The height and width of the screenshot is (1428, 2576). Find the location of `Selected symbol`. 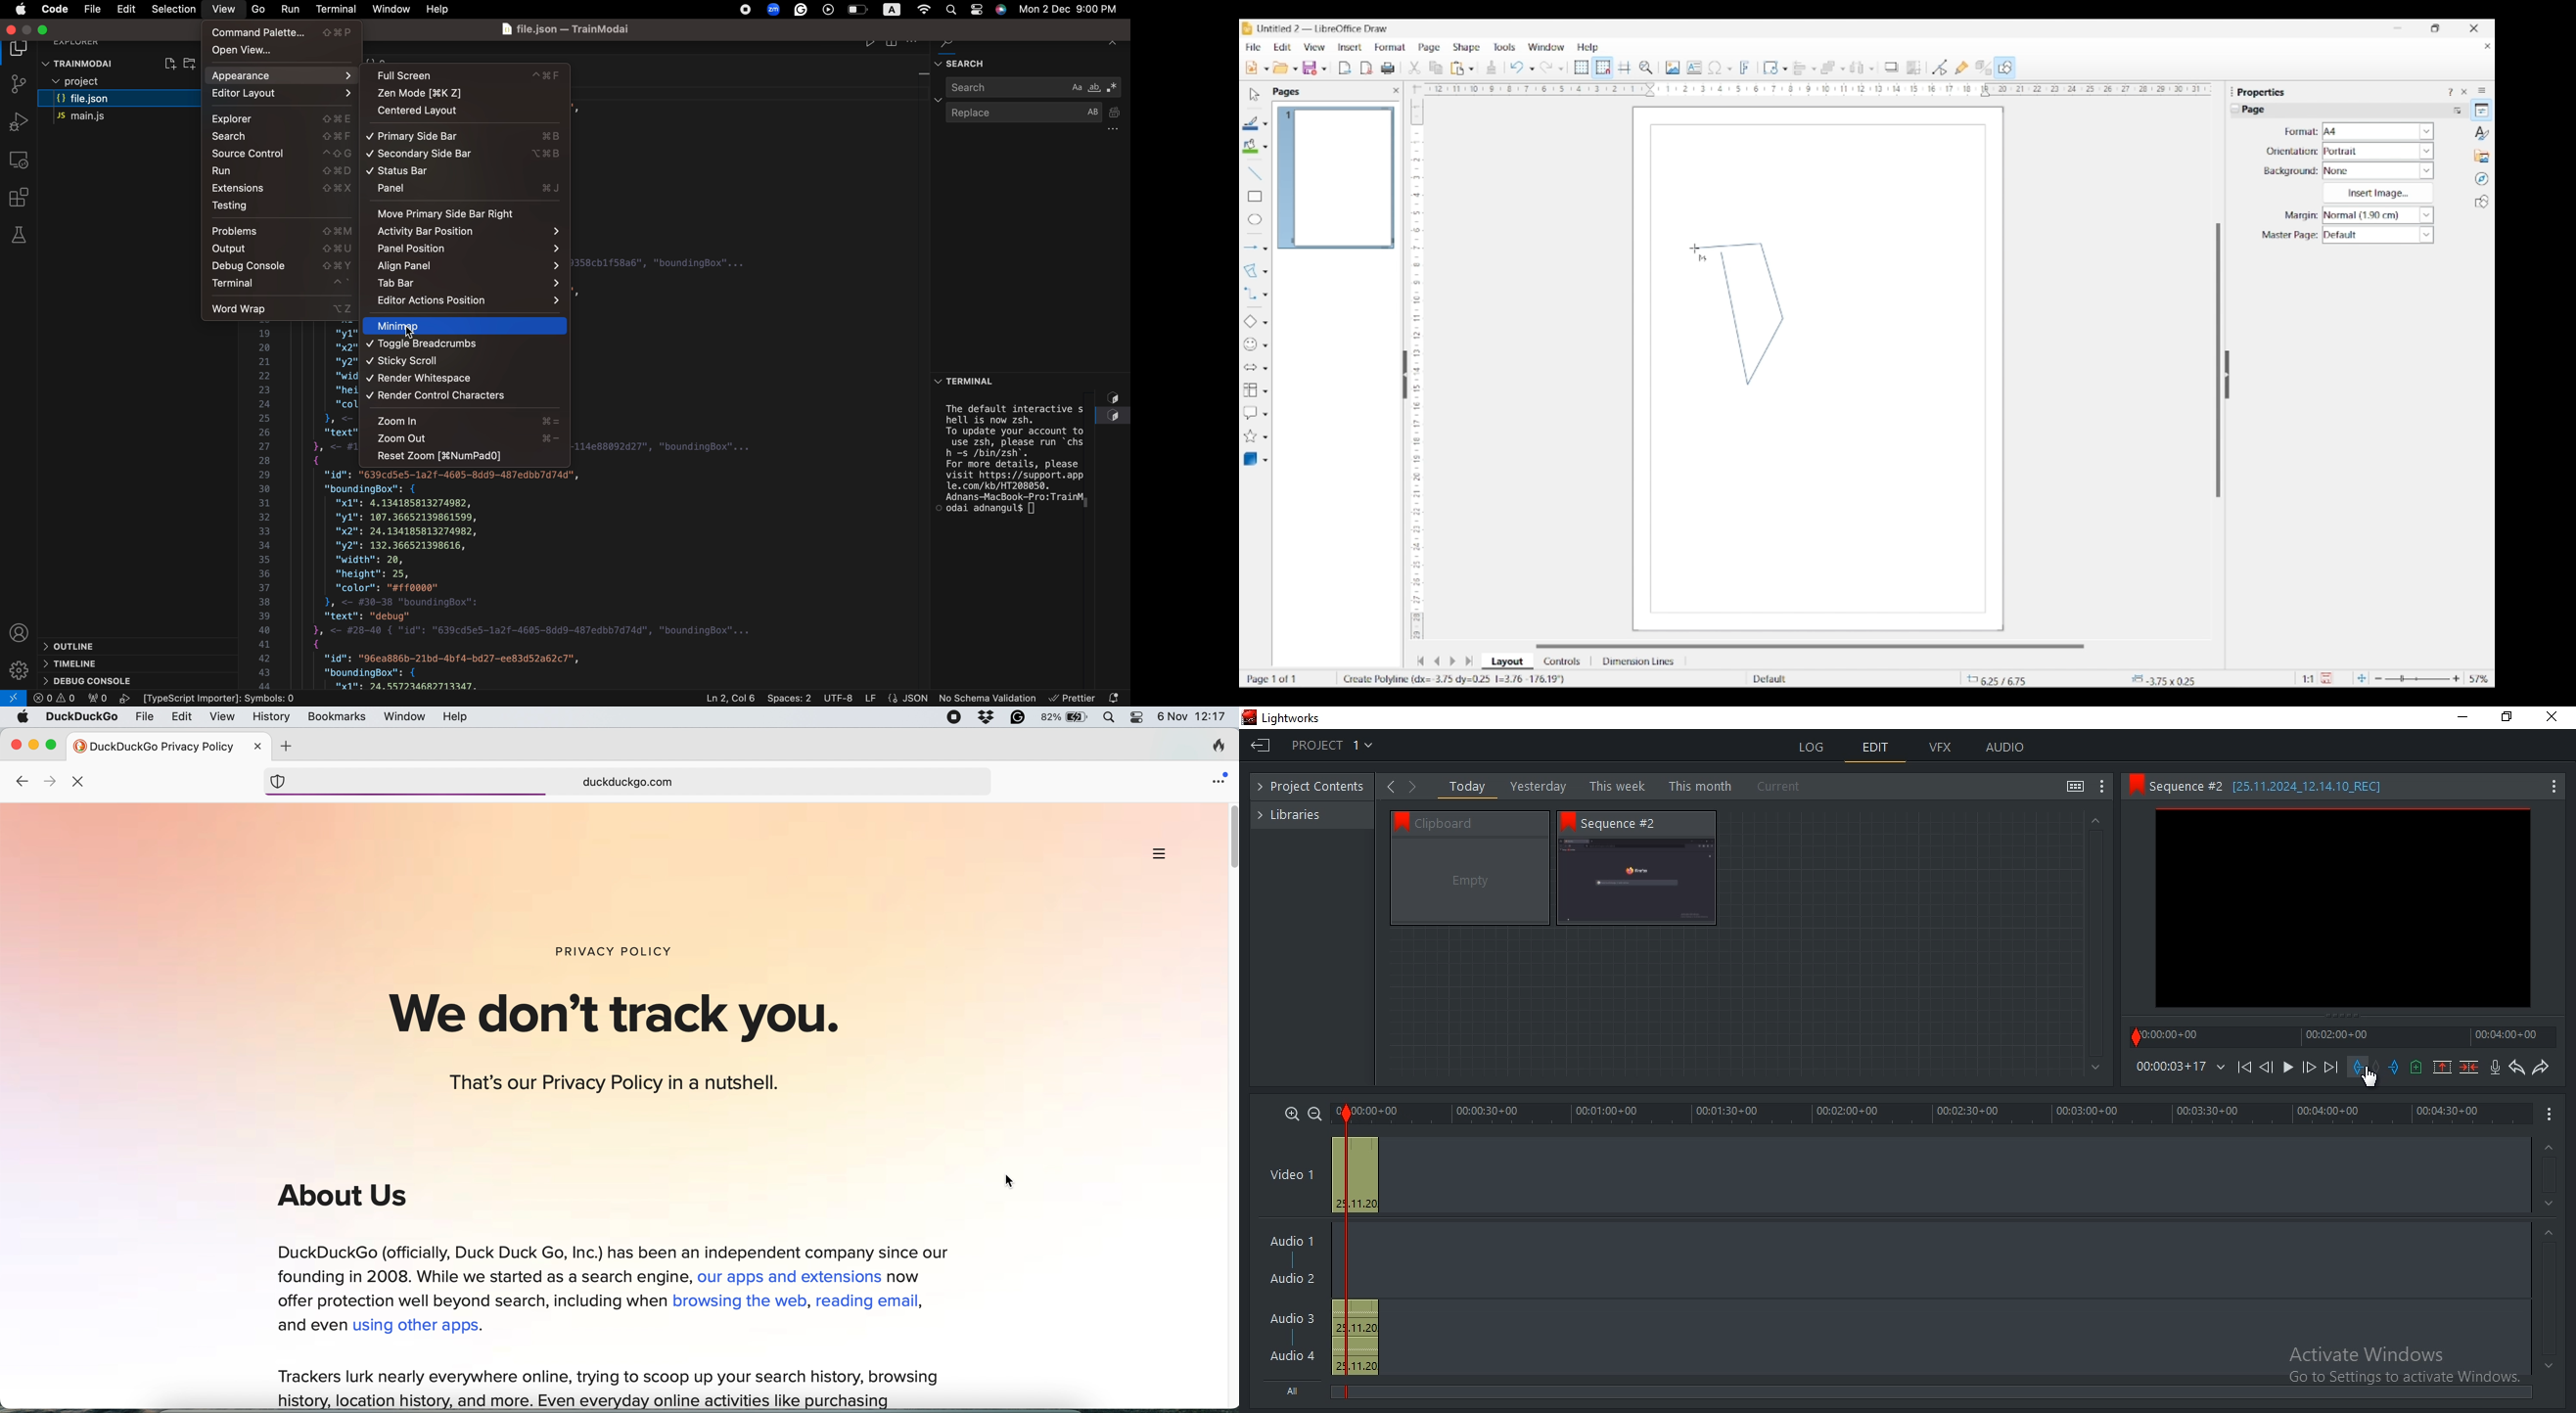

Selected symbol is located at coordinates (1251, 345).